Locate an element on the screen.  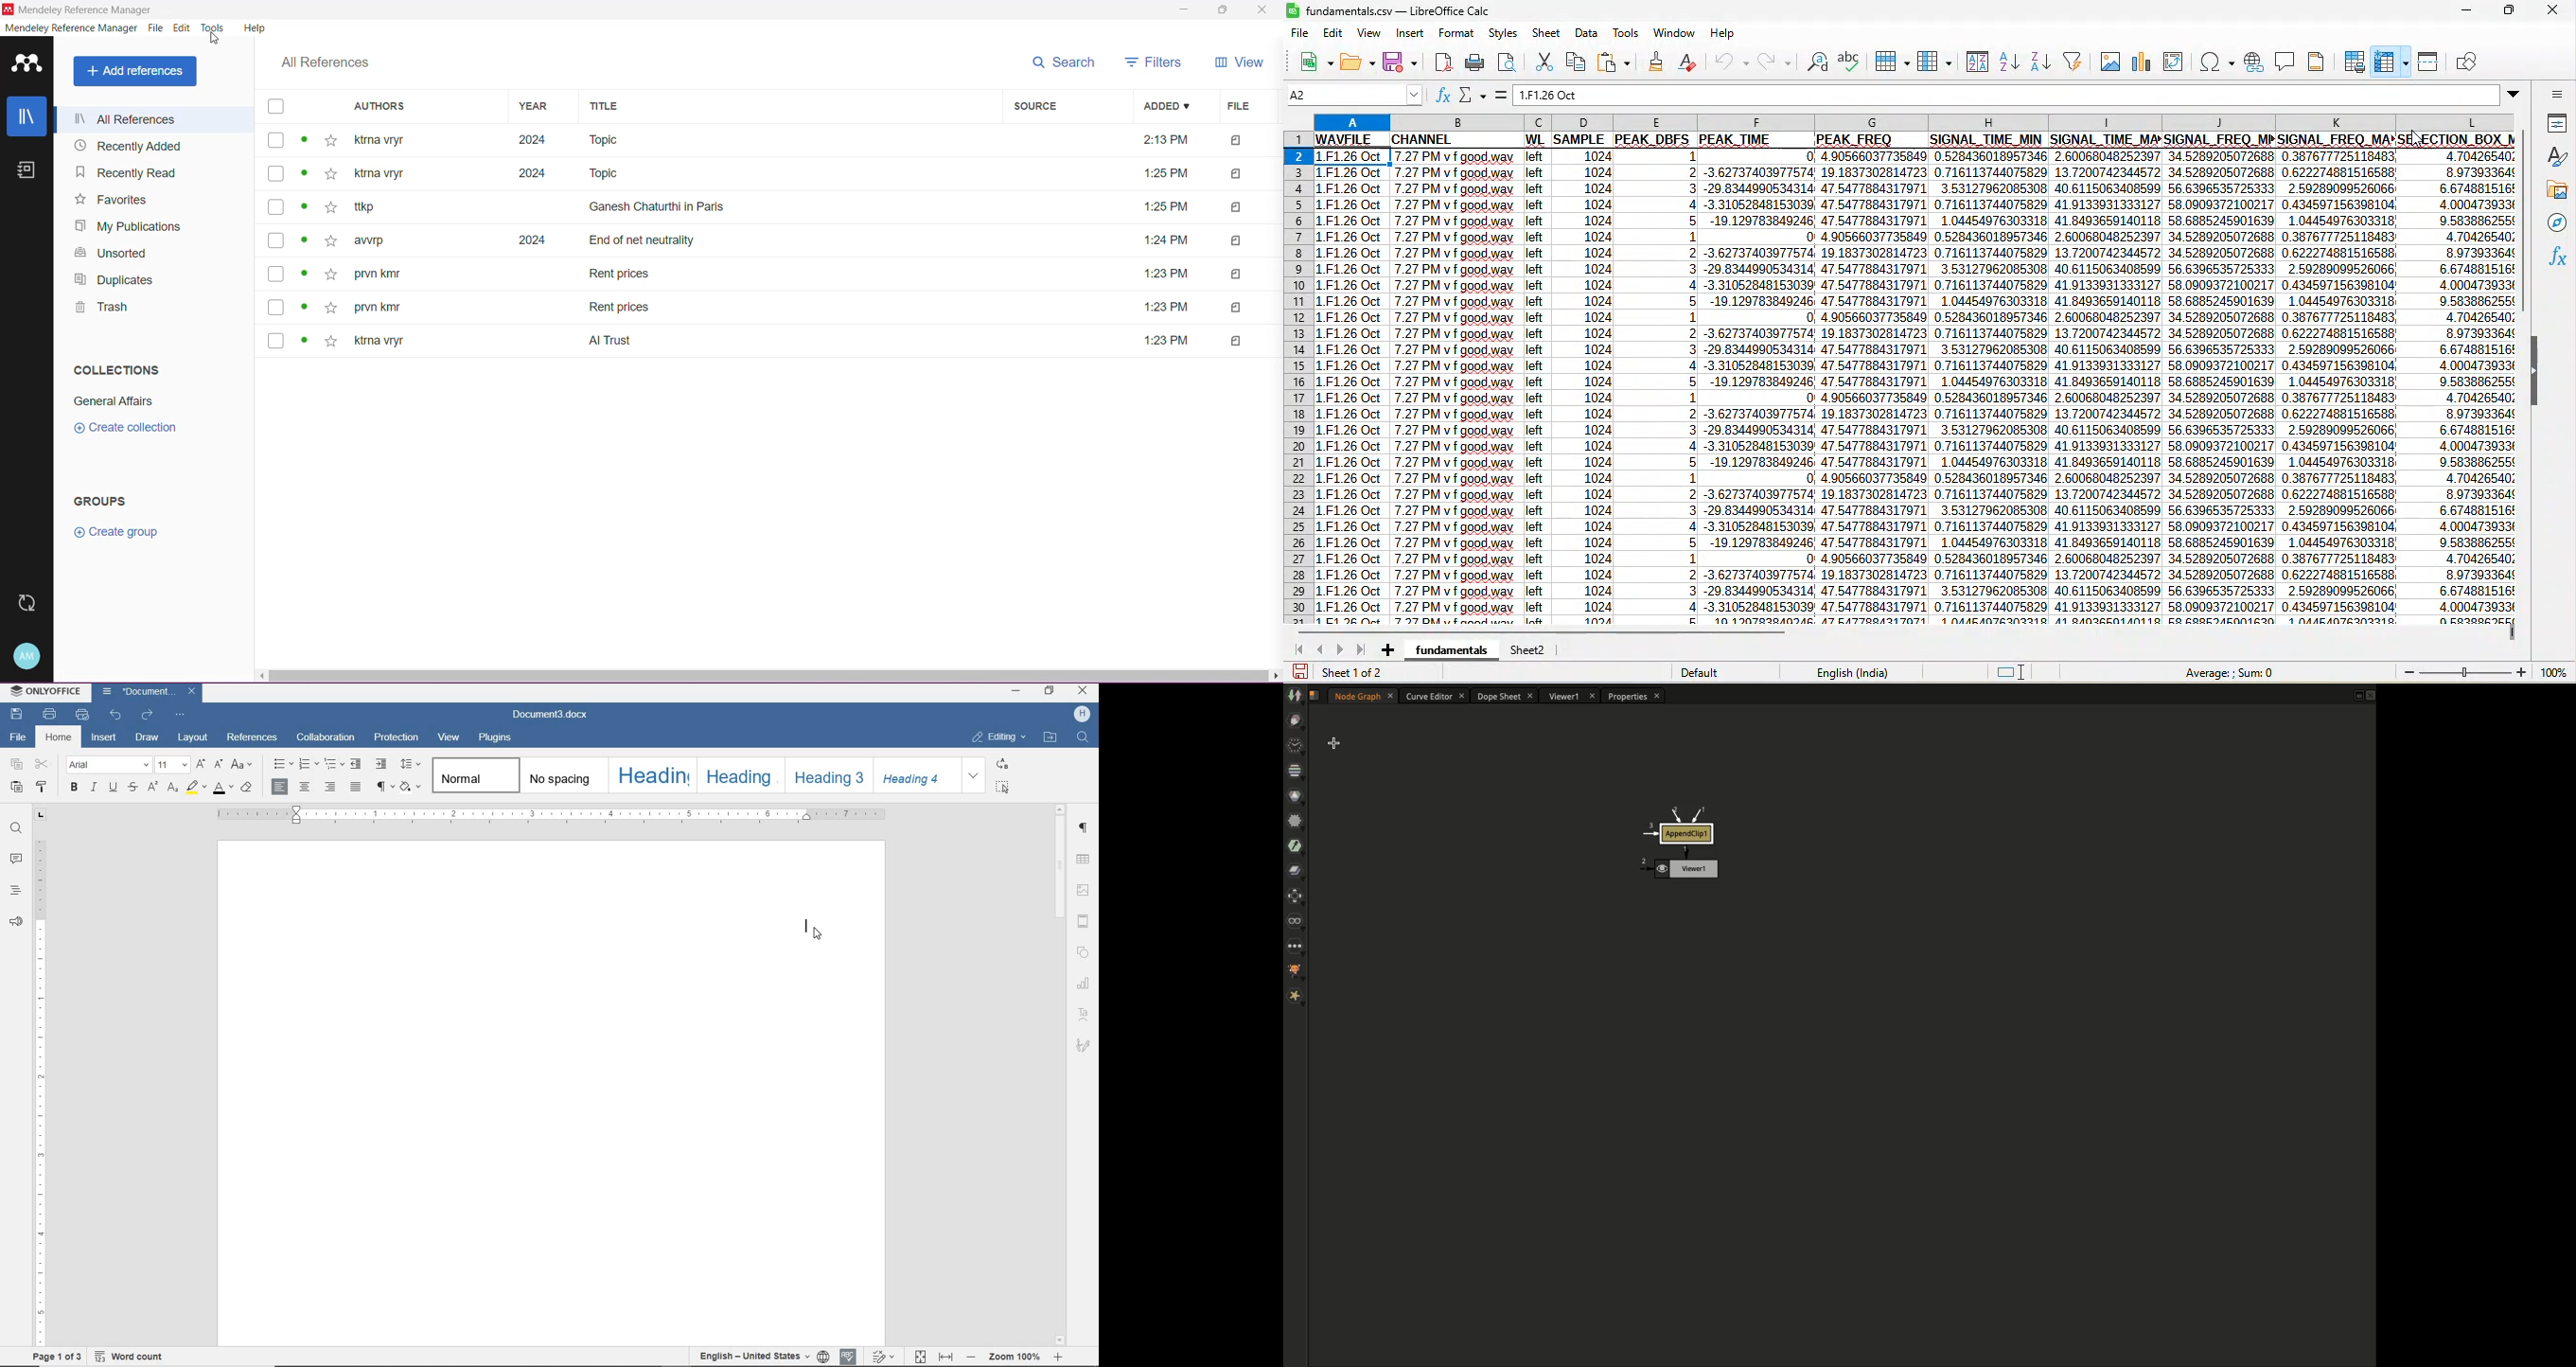
file is located at coordinates (1167, 340).